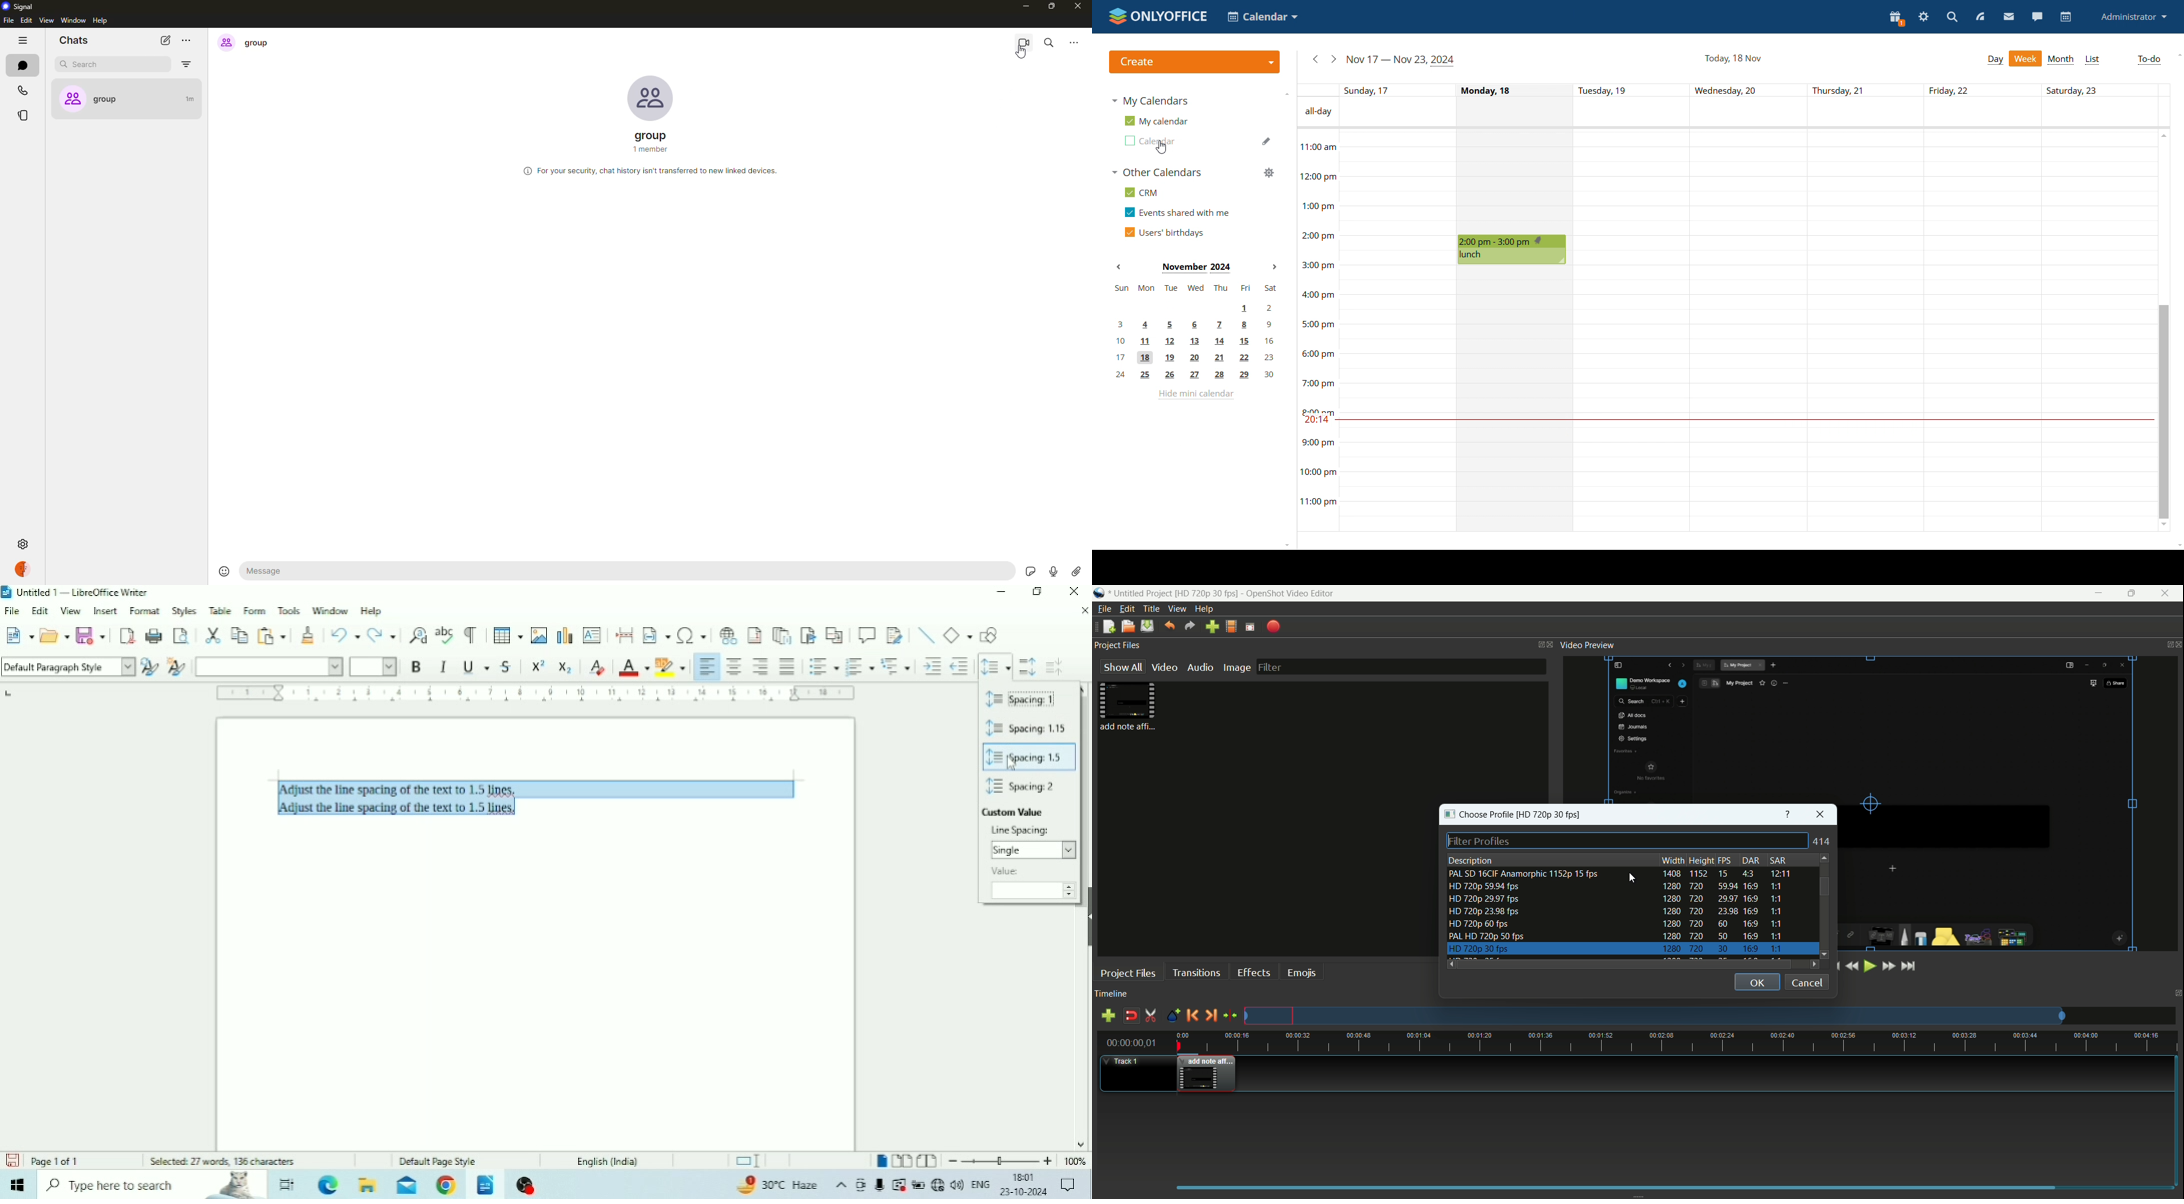 The width and height of the screenshot is (2184, 1204). Describe the element at coordinates (2098, 594) in the screenshot. I see `minimize` at that location.